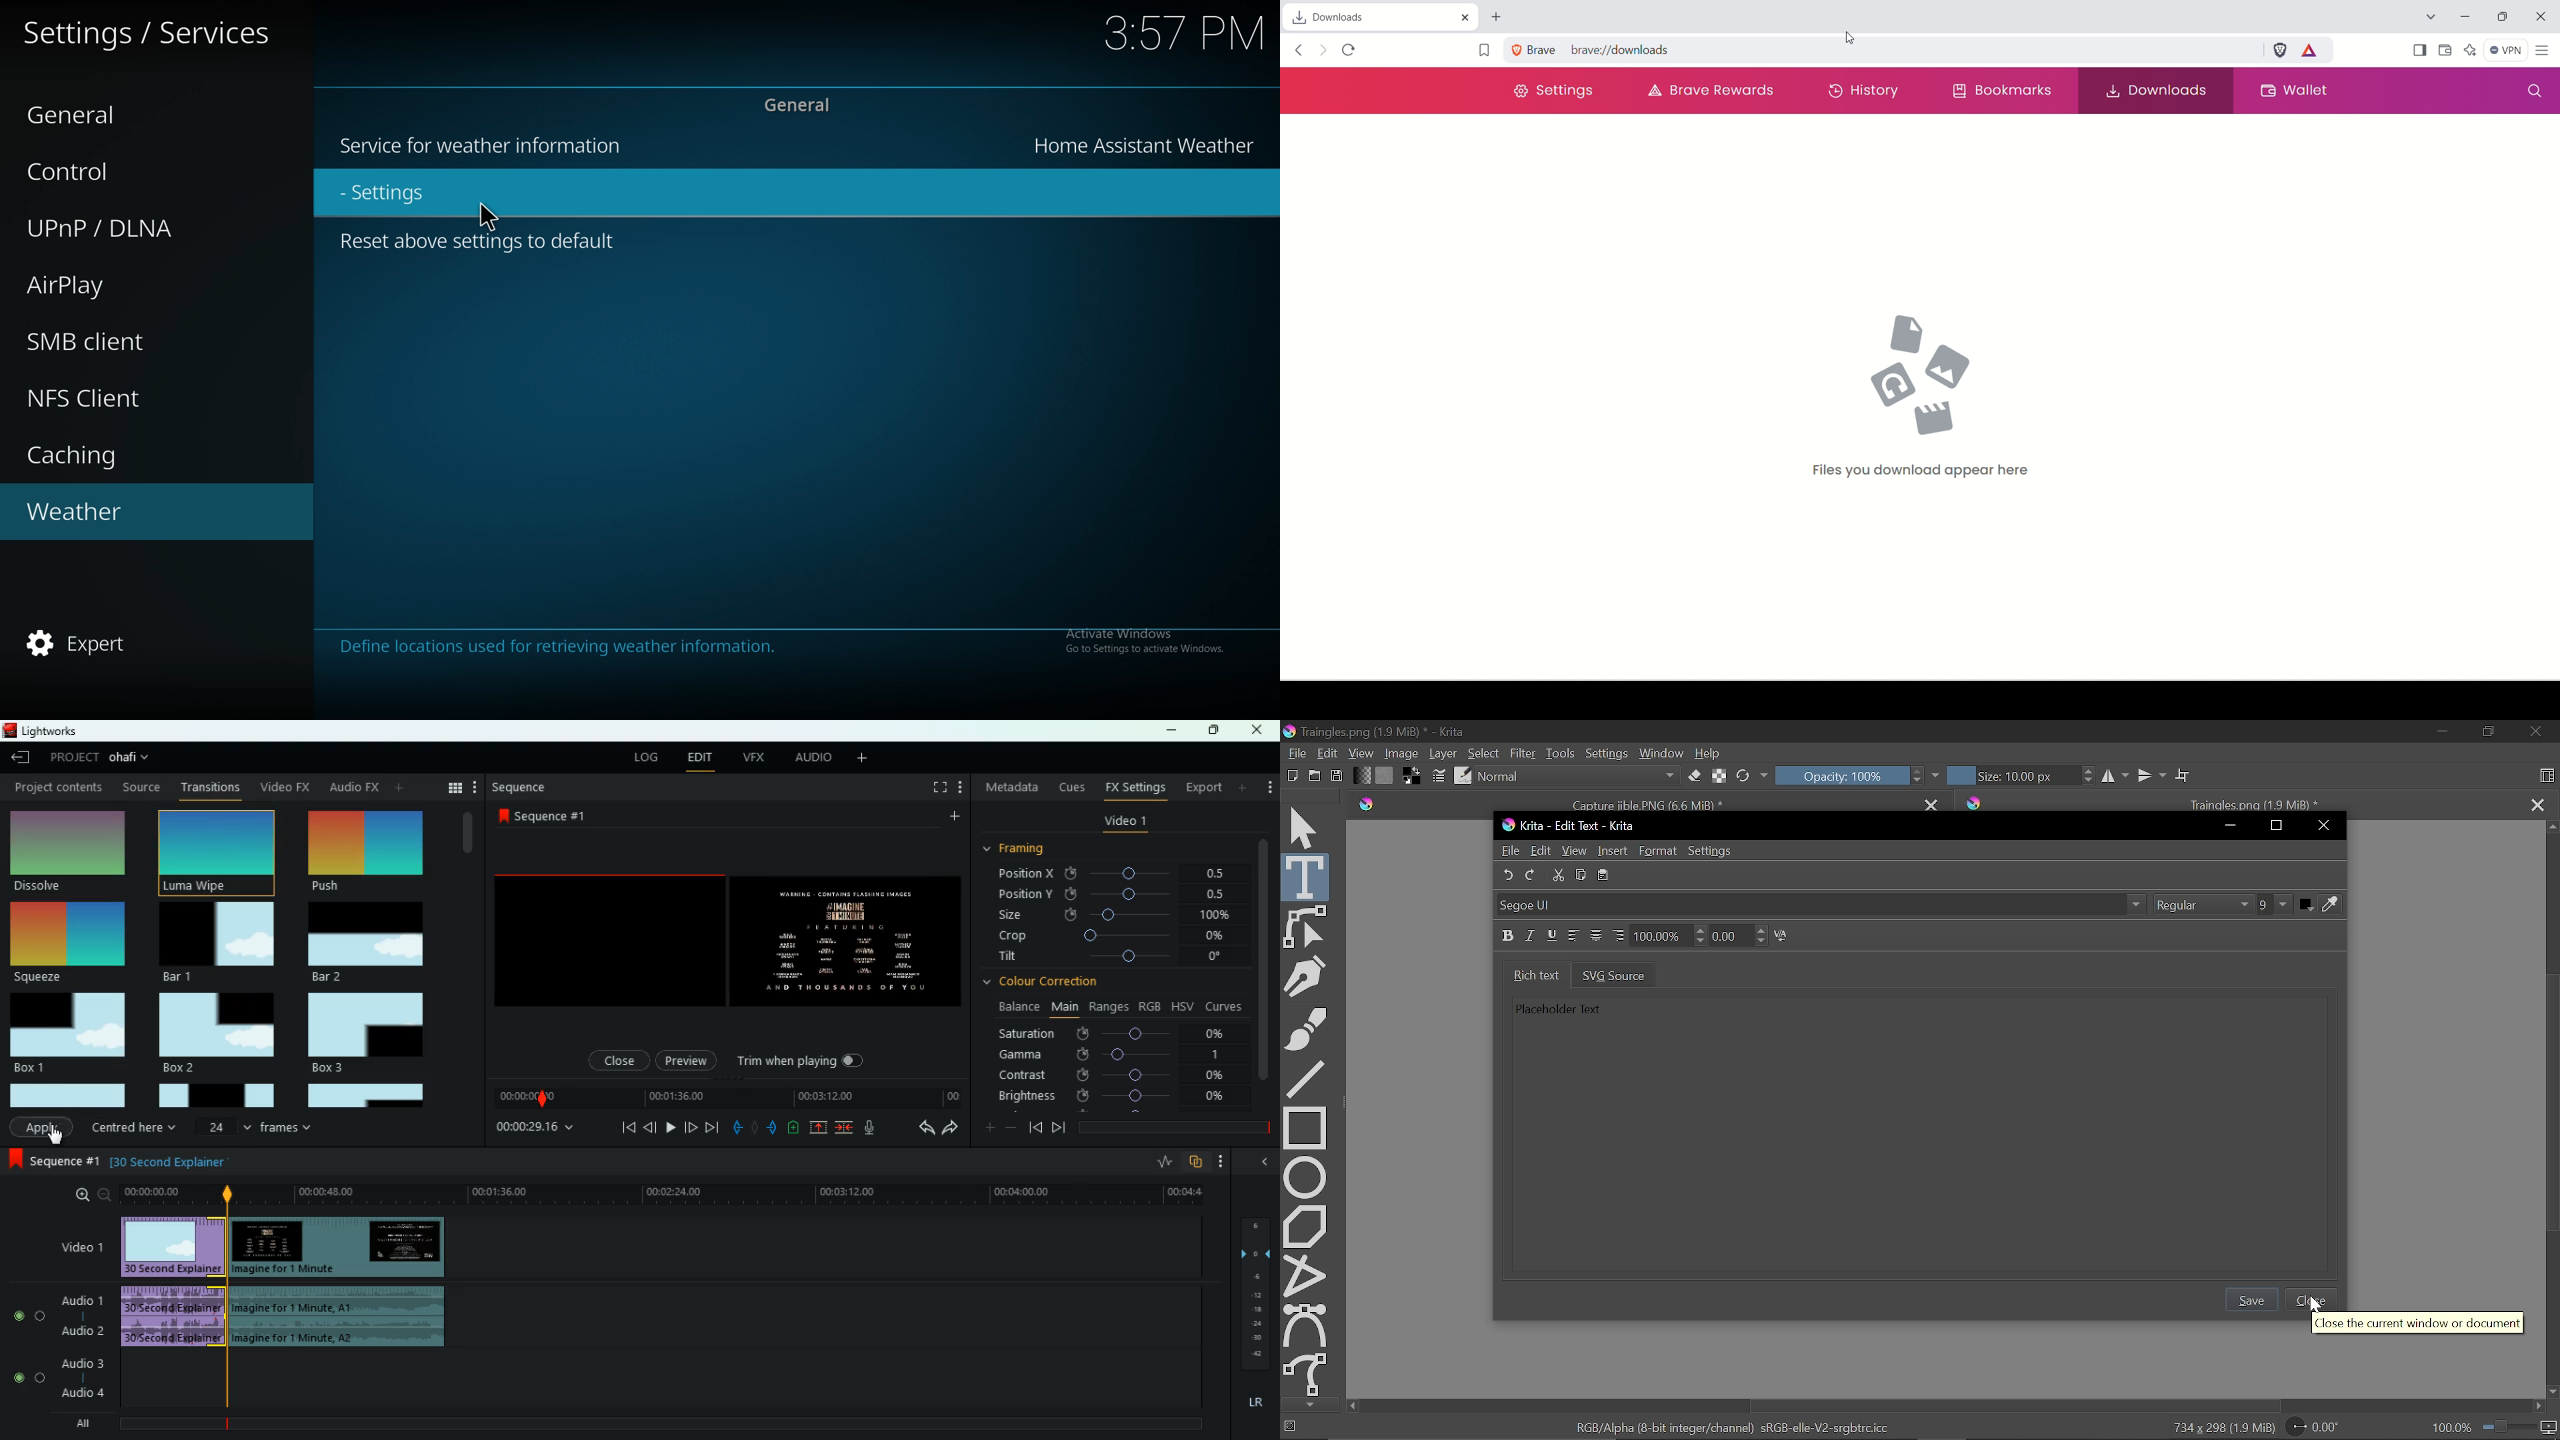  What do you see at coordinates (65, 943) in the screenshot?
I see `squeeze` at bounding box center [65, 943].